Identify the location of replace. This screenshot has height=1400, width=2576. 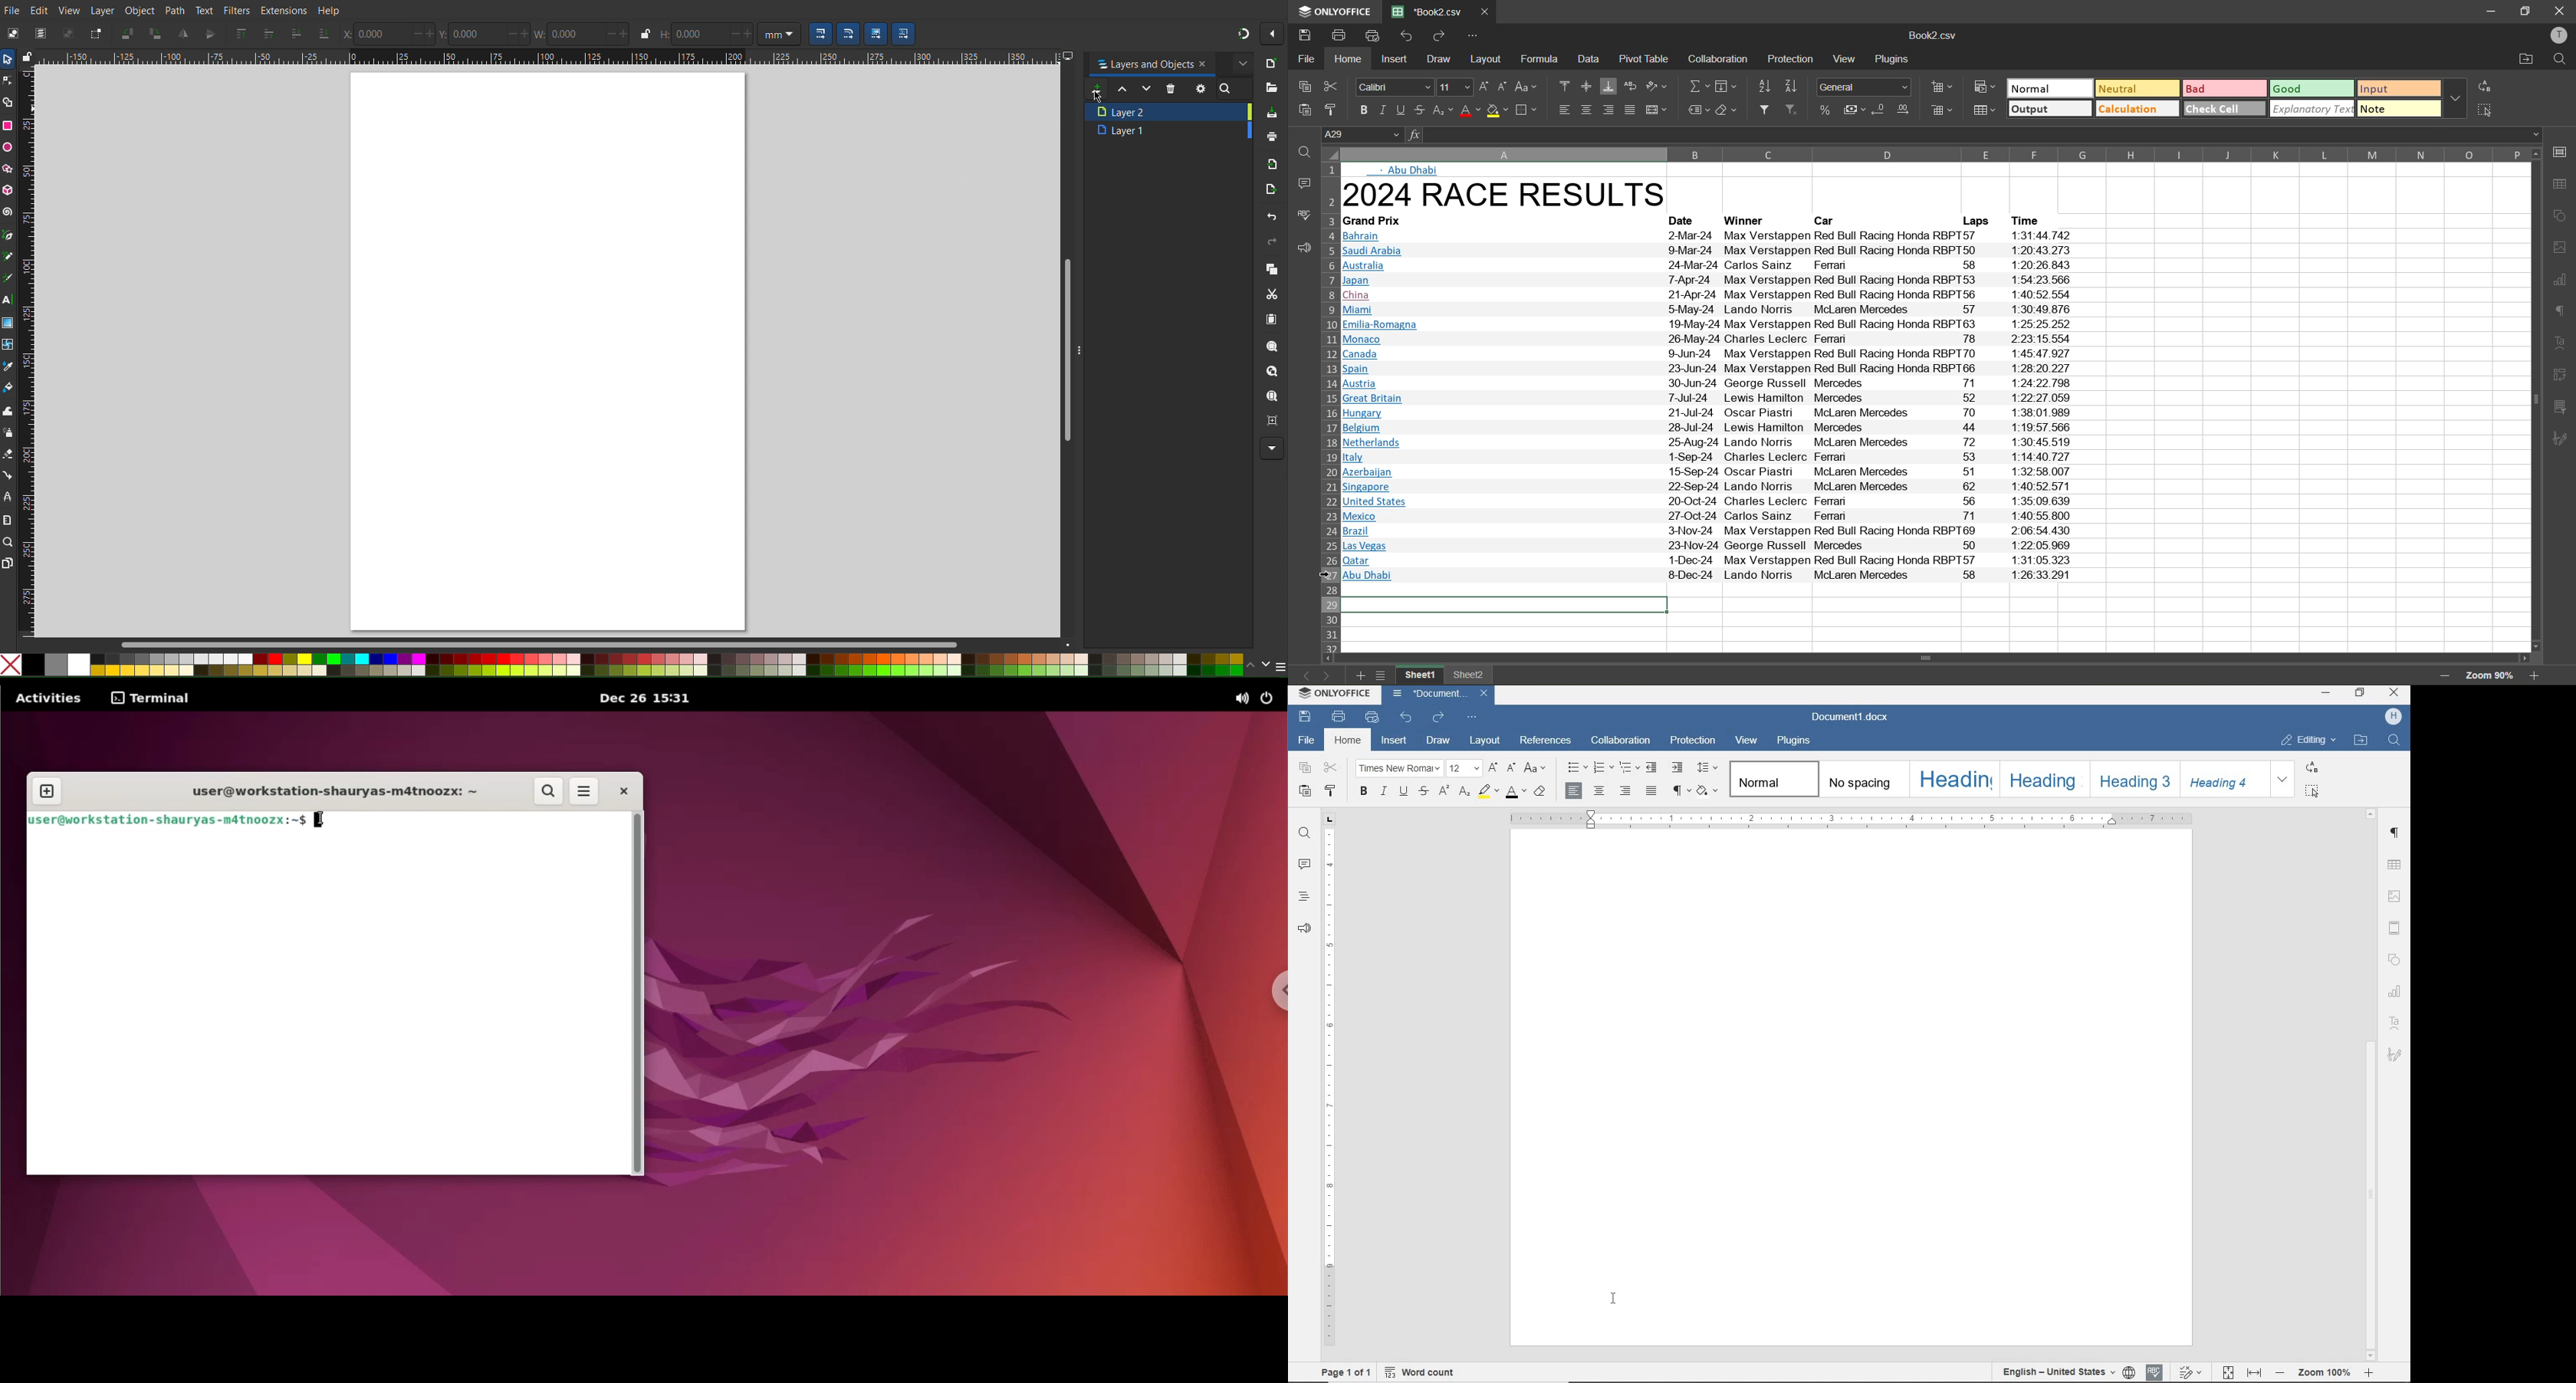
(2486, 87).